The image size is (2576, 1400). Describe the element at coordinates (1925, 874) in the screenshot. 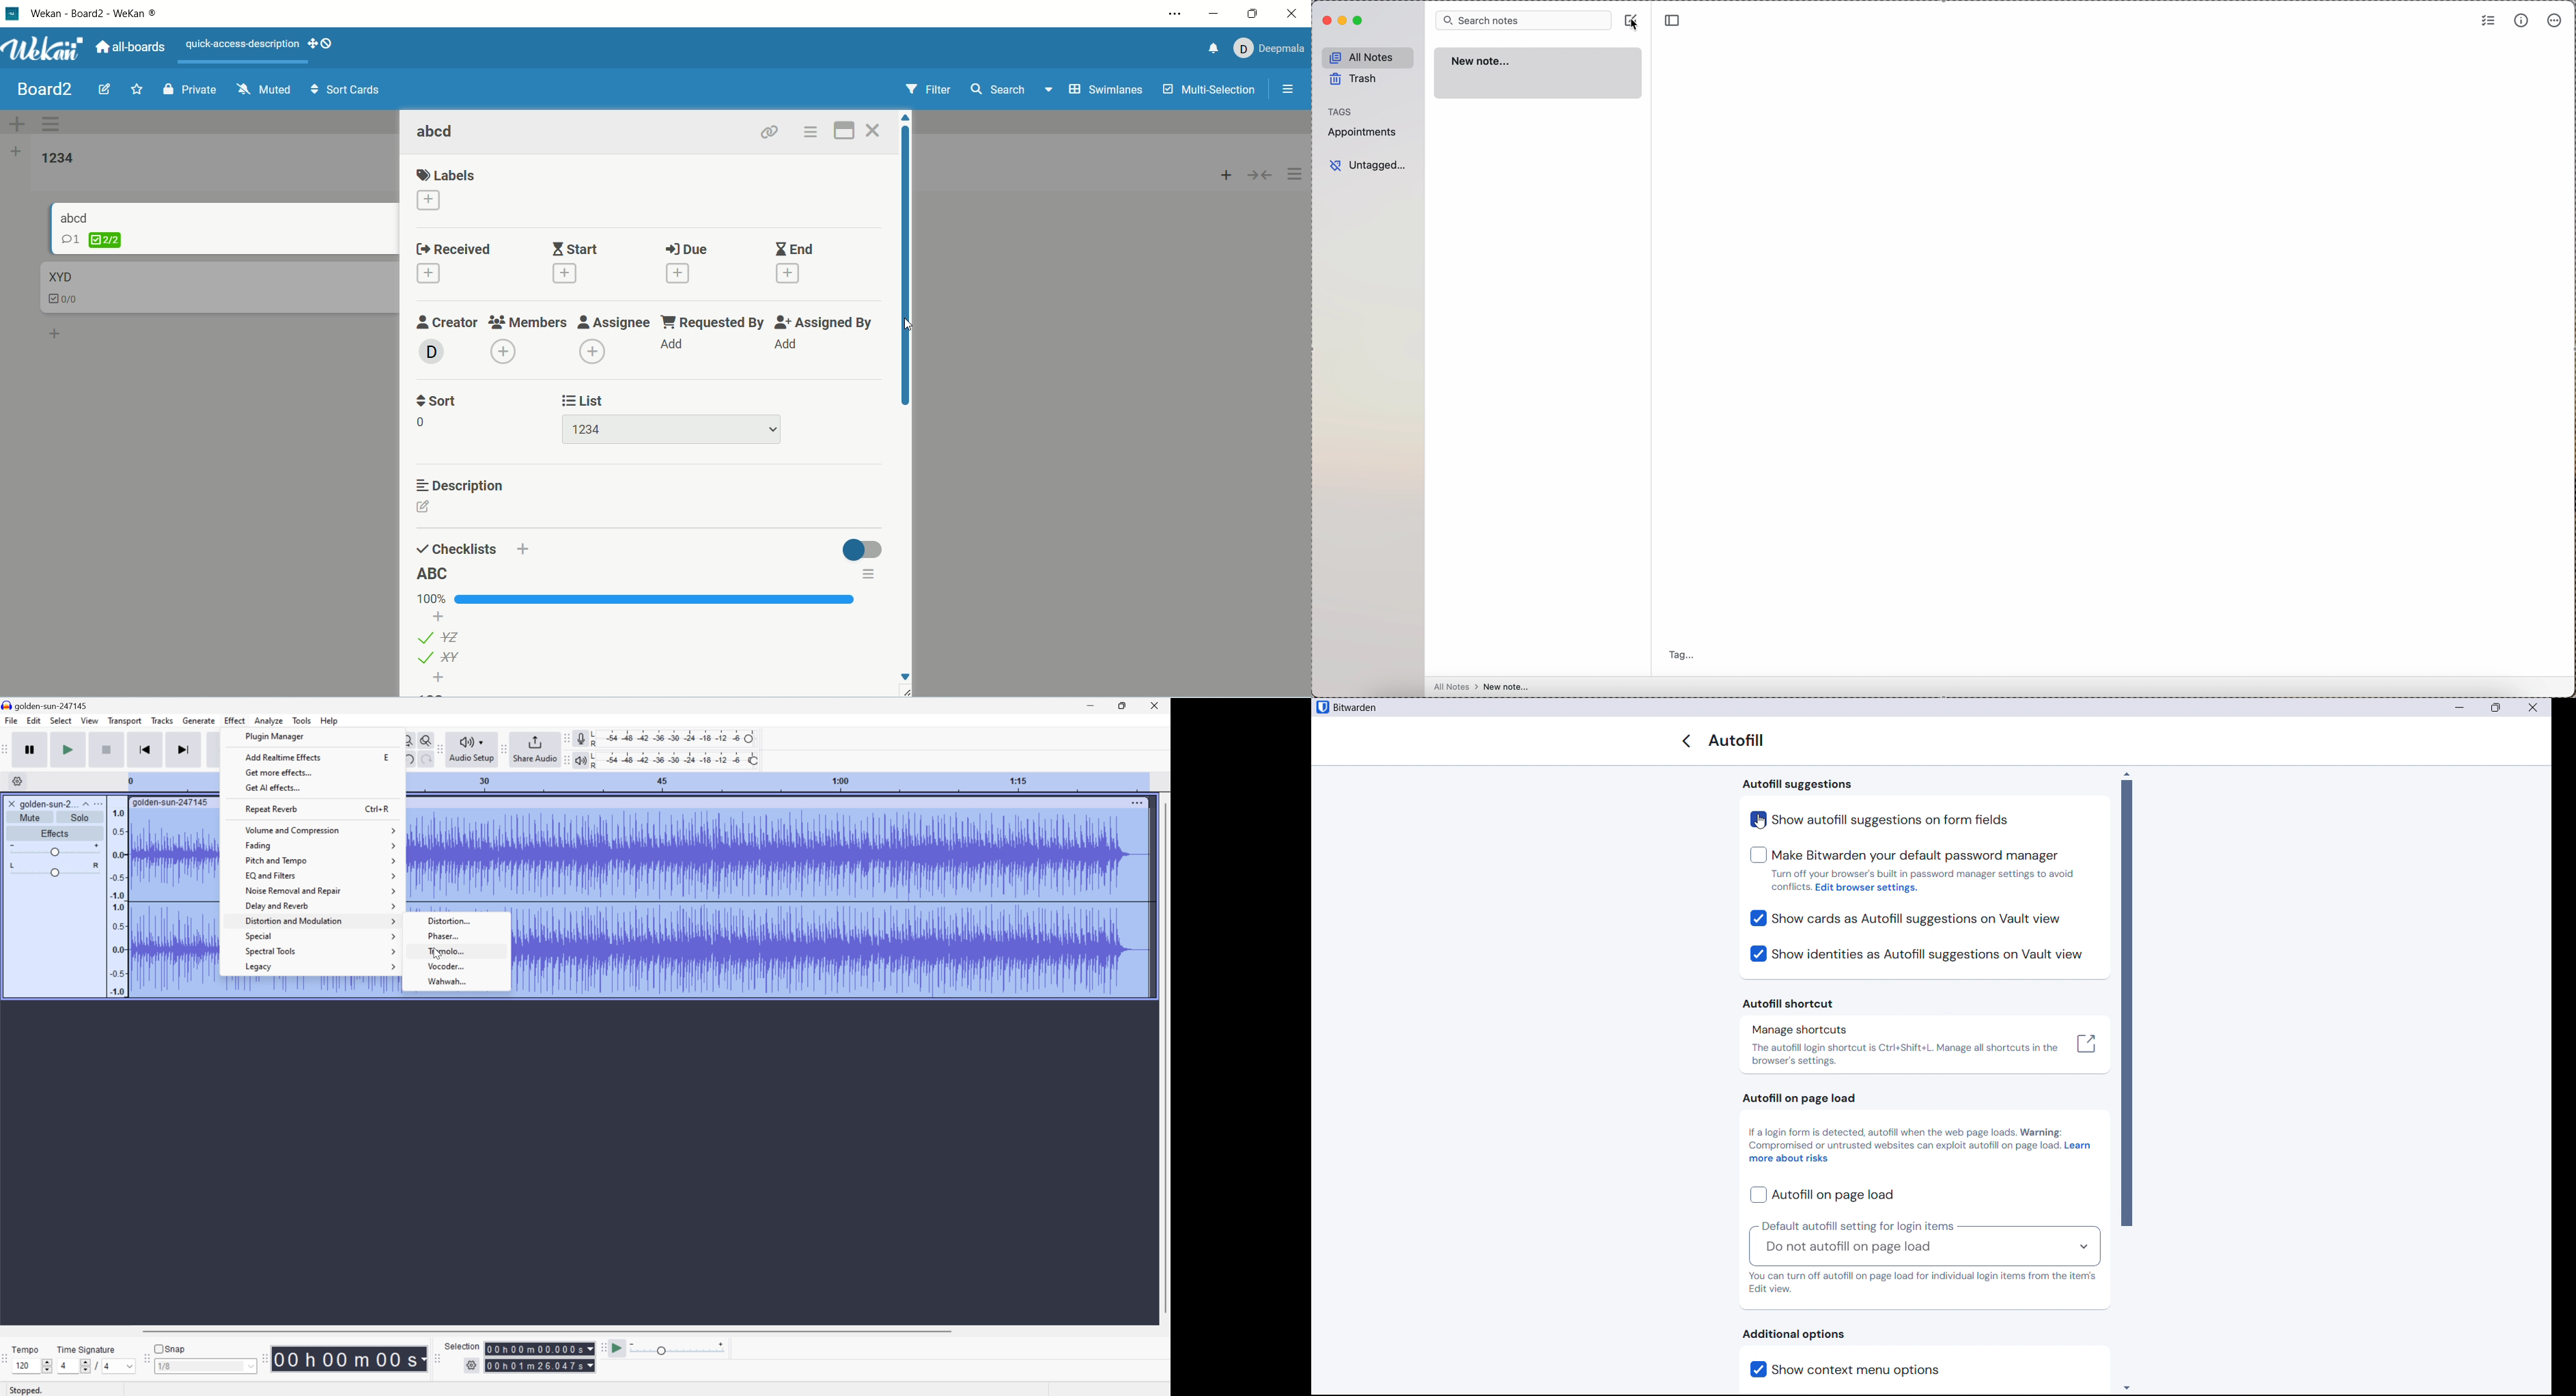

I see `Turn off your browser's built in password manager settings to avoid` at that location.